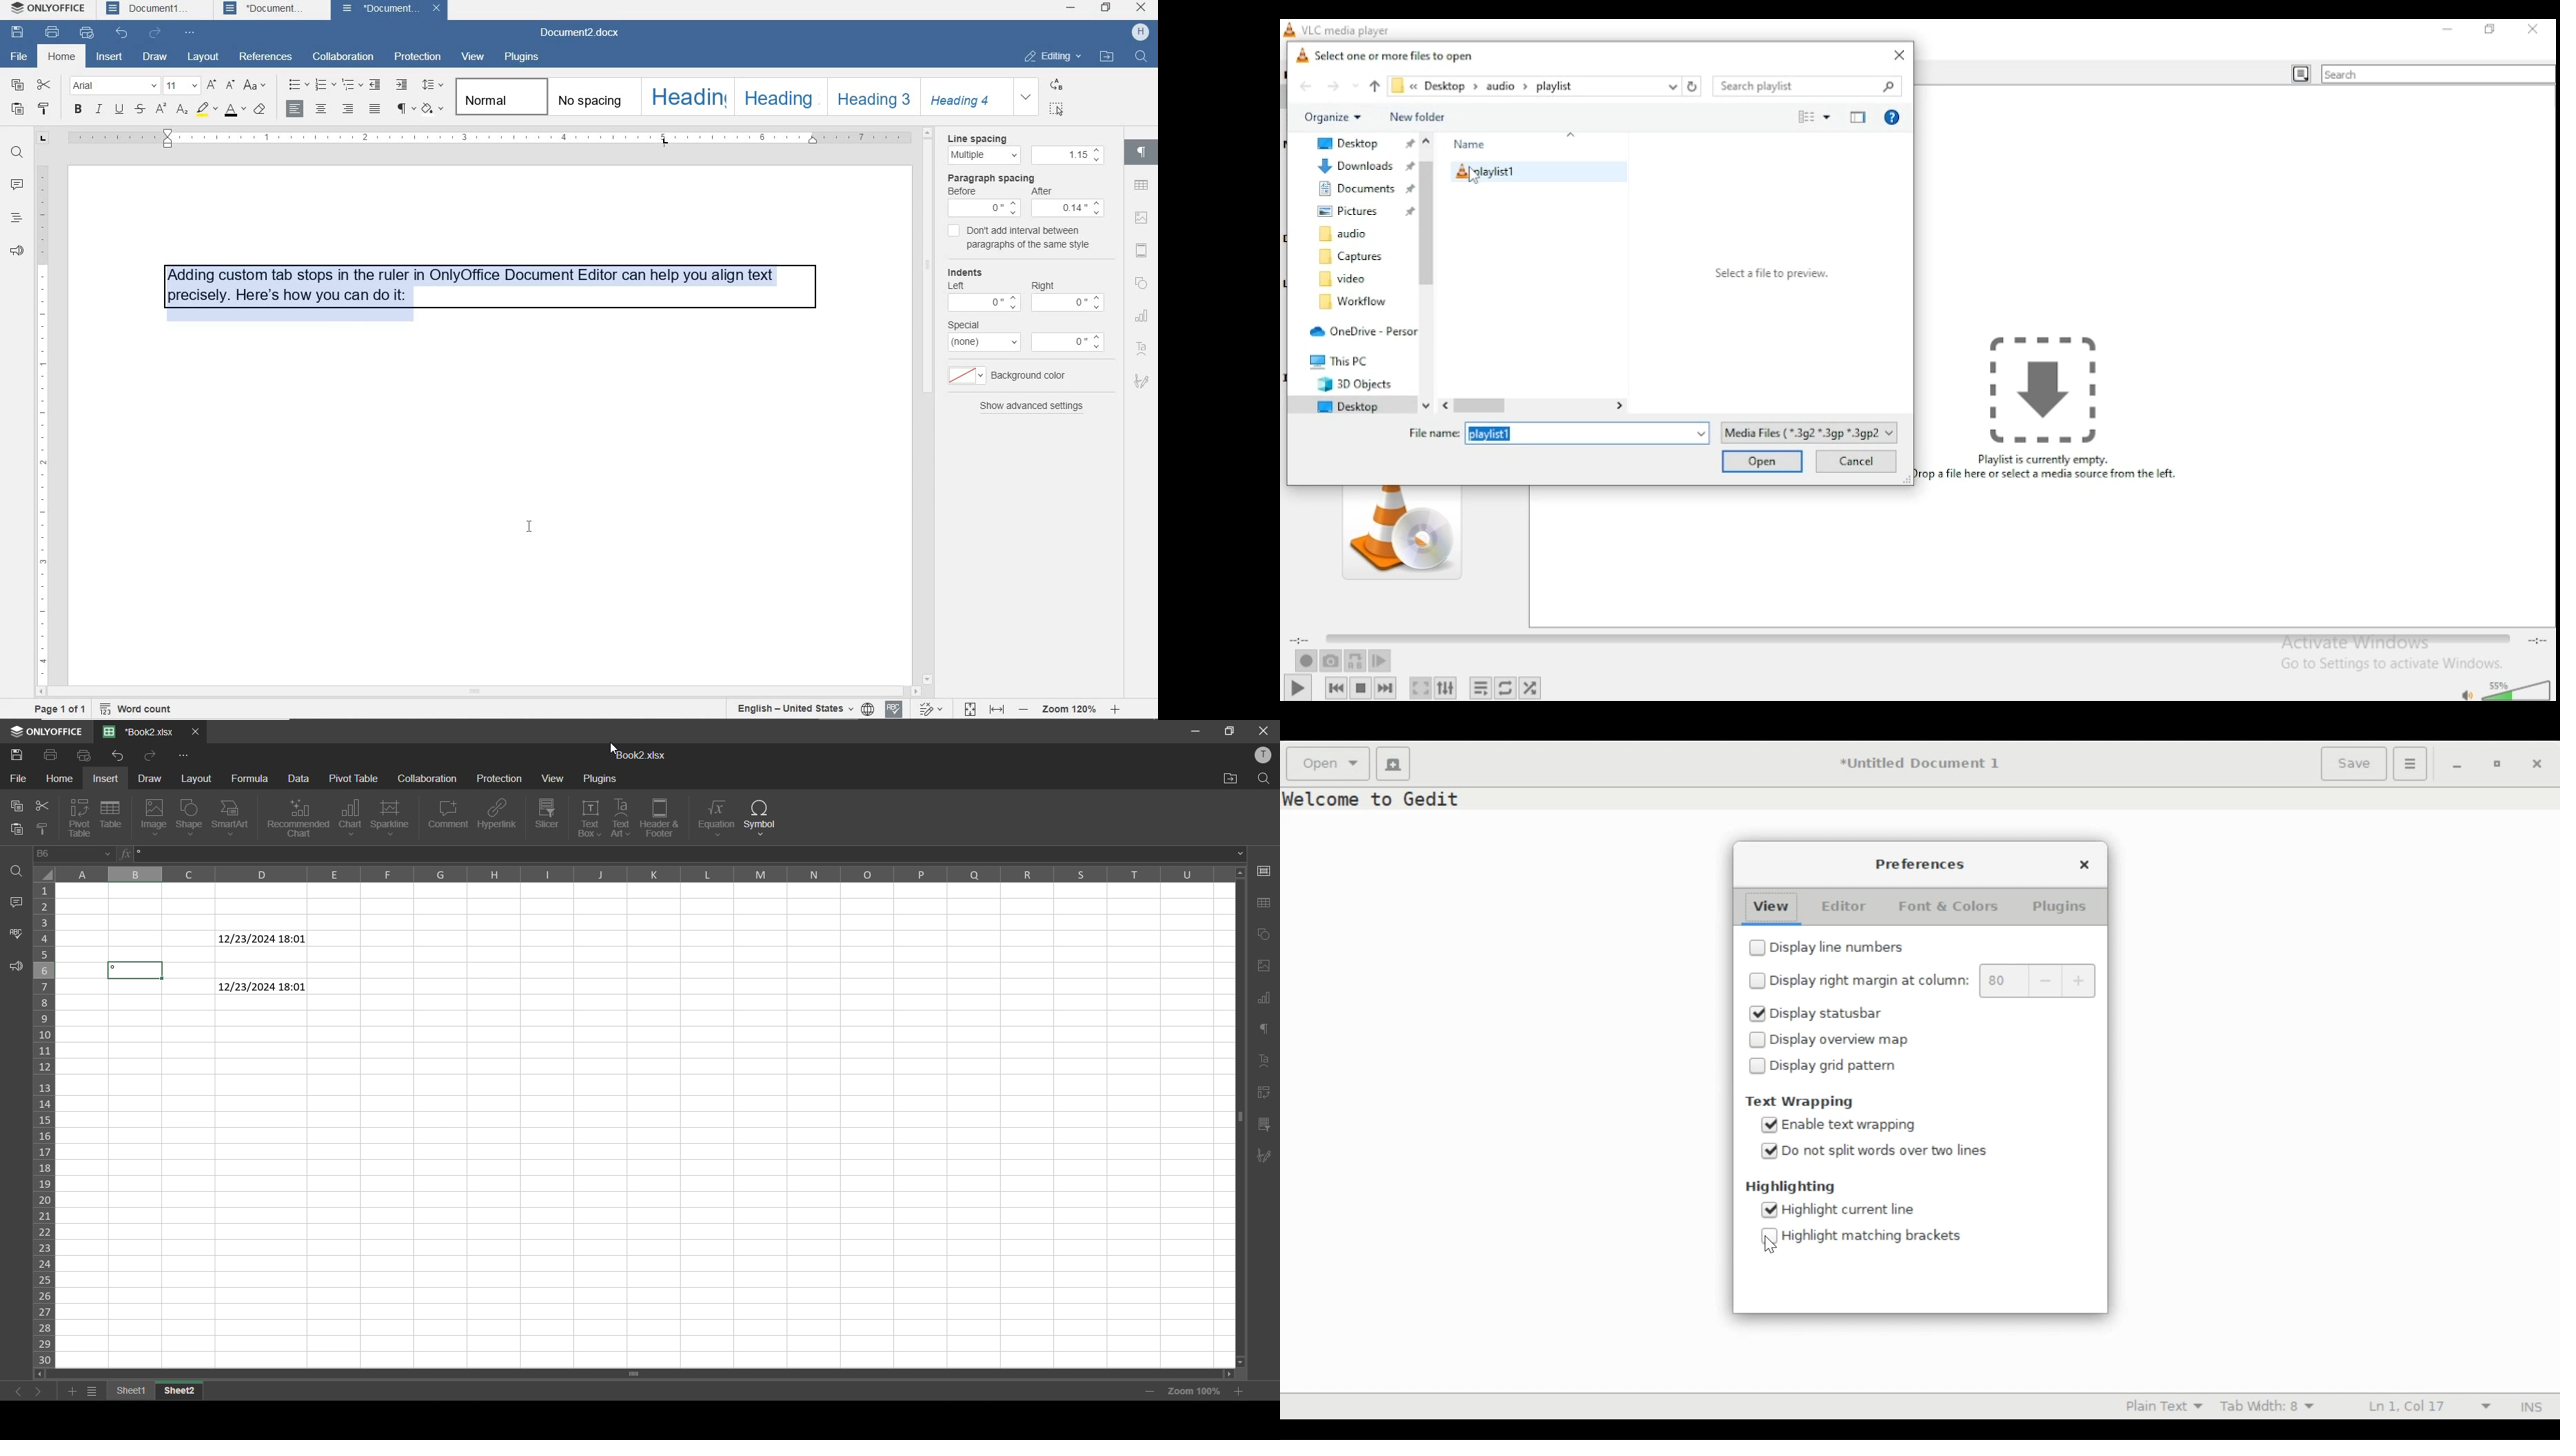 This screenshot has height=1456, width=2576. I want to click on row numbers, so click(47, 1123).